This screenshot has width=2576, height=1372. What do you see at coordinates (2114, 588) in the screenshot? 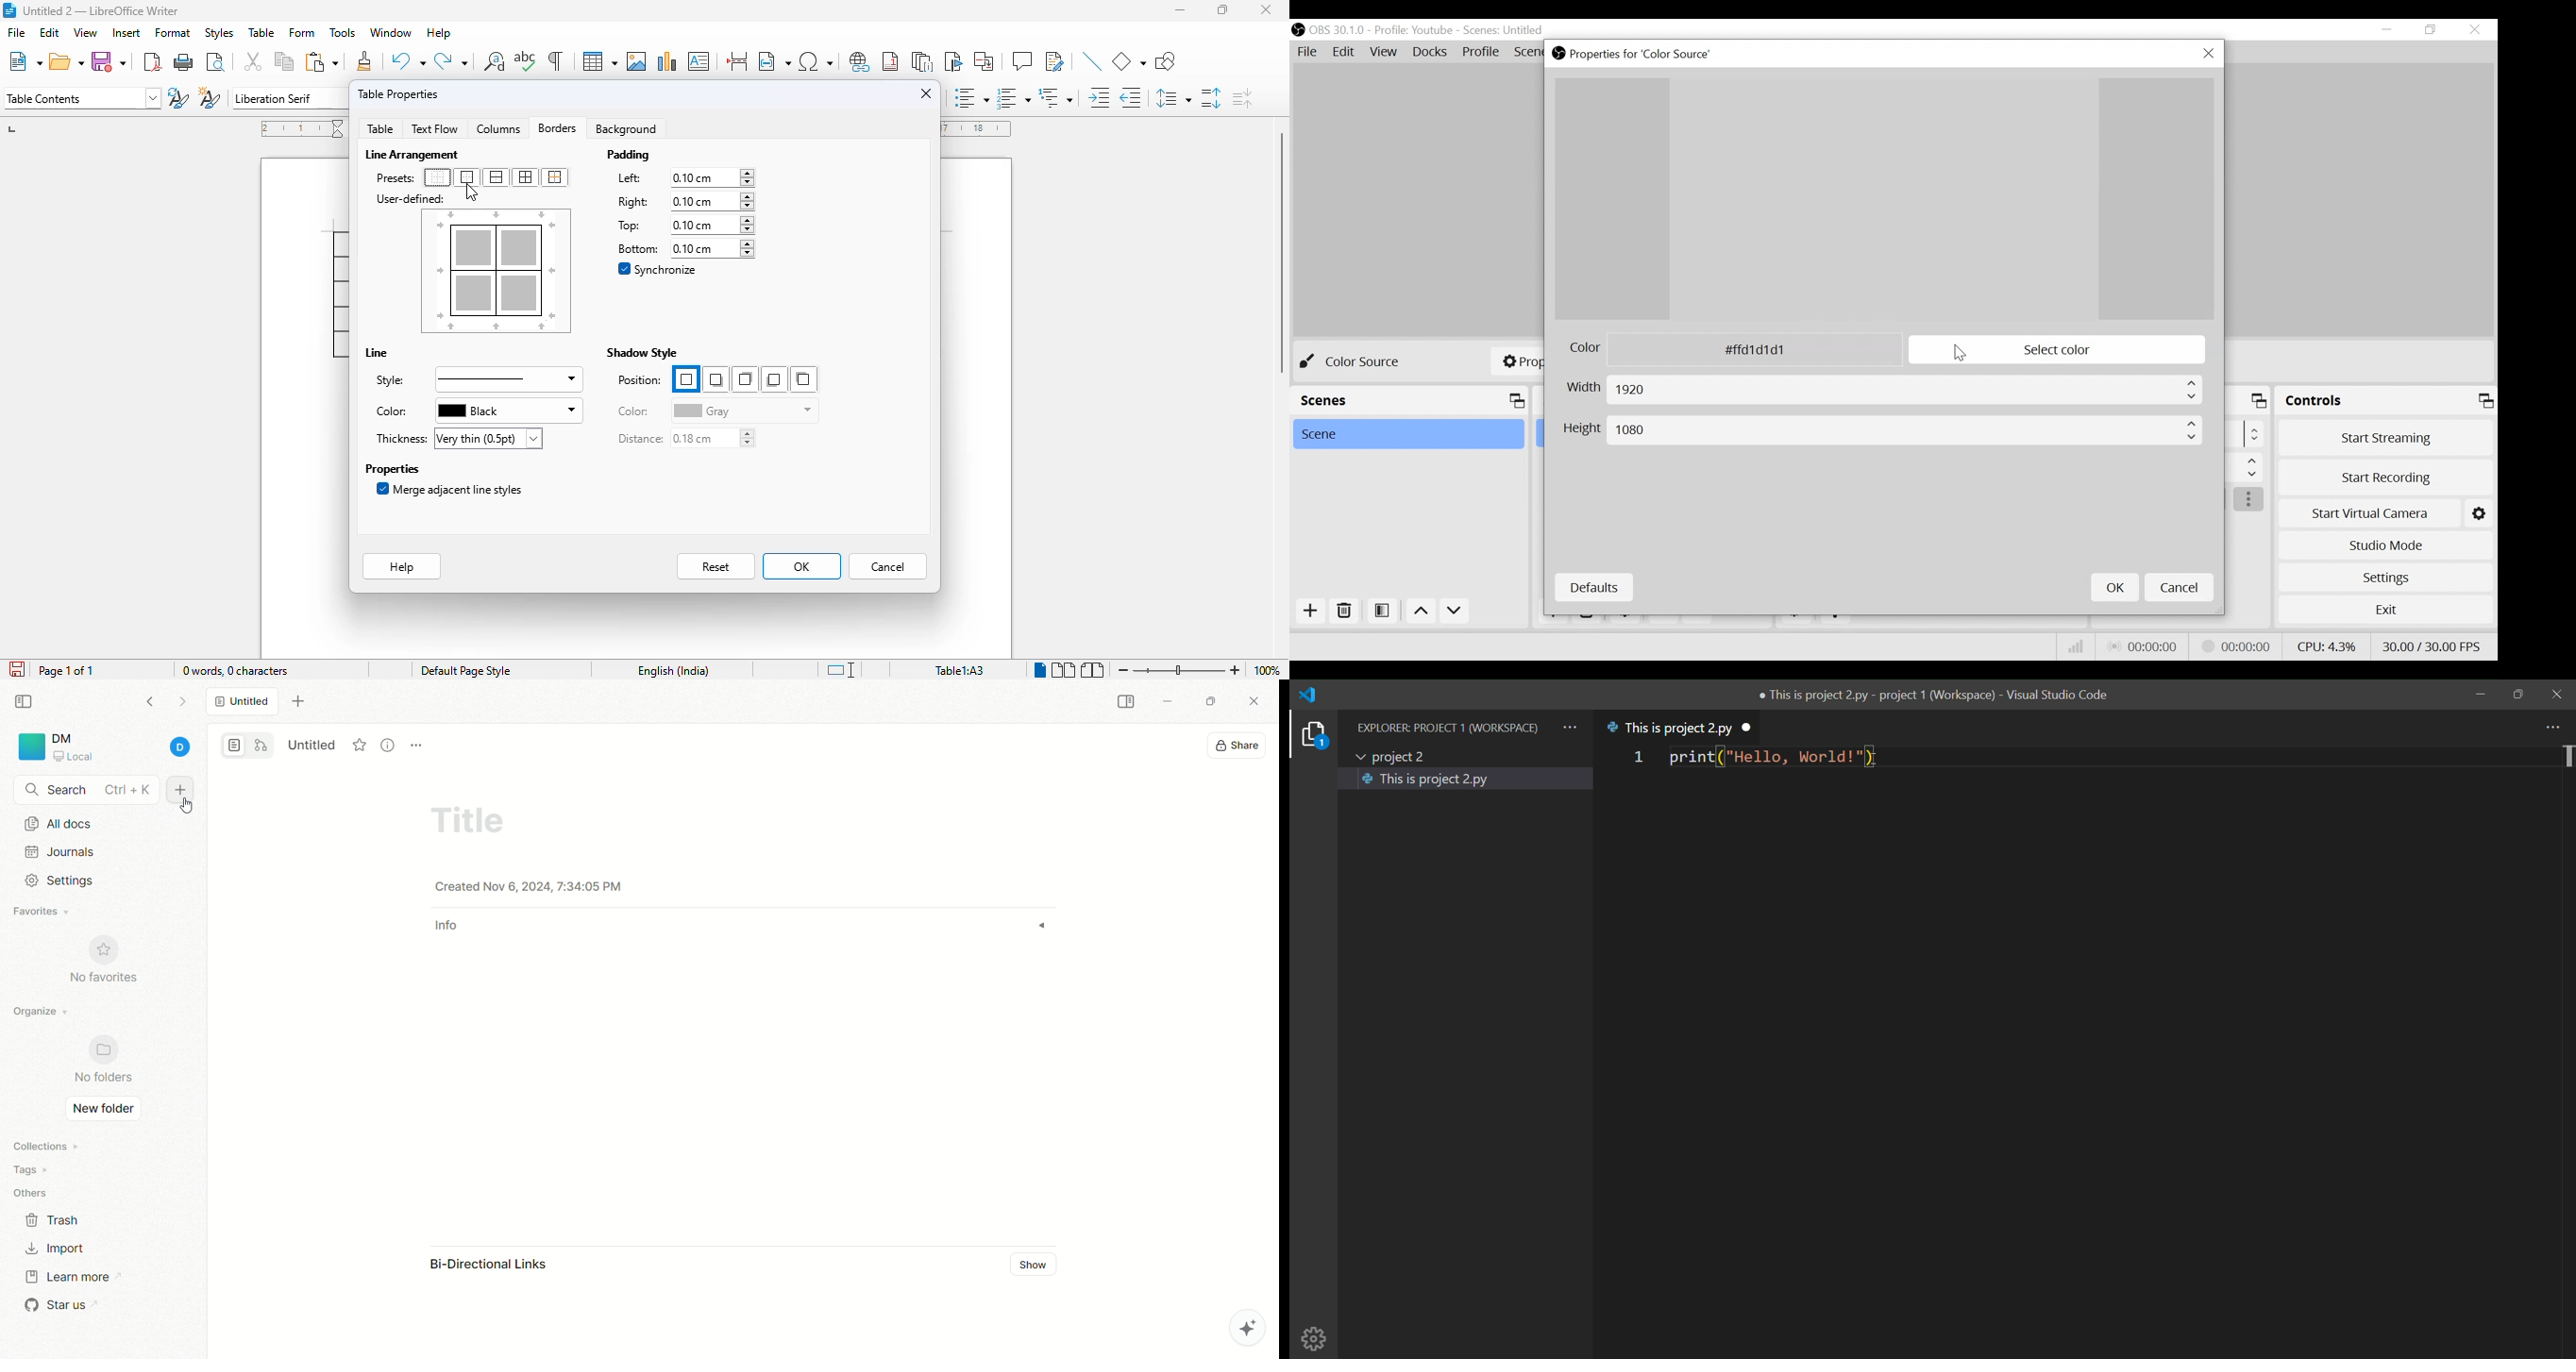
I see `OK` at bounding box center [2114, 588].